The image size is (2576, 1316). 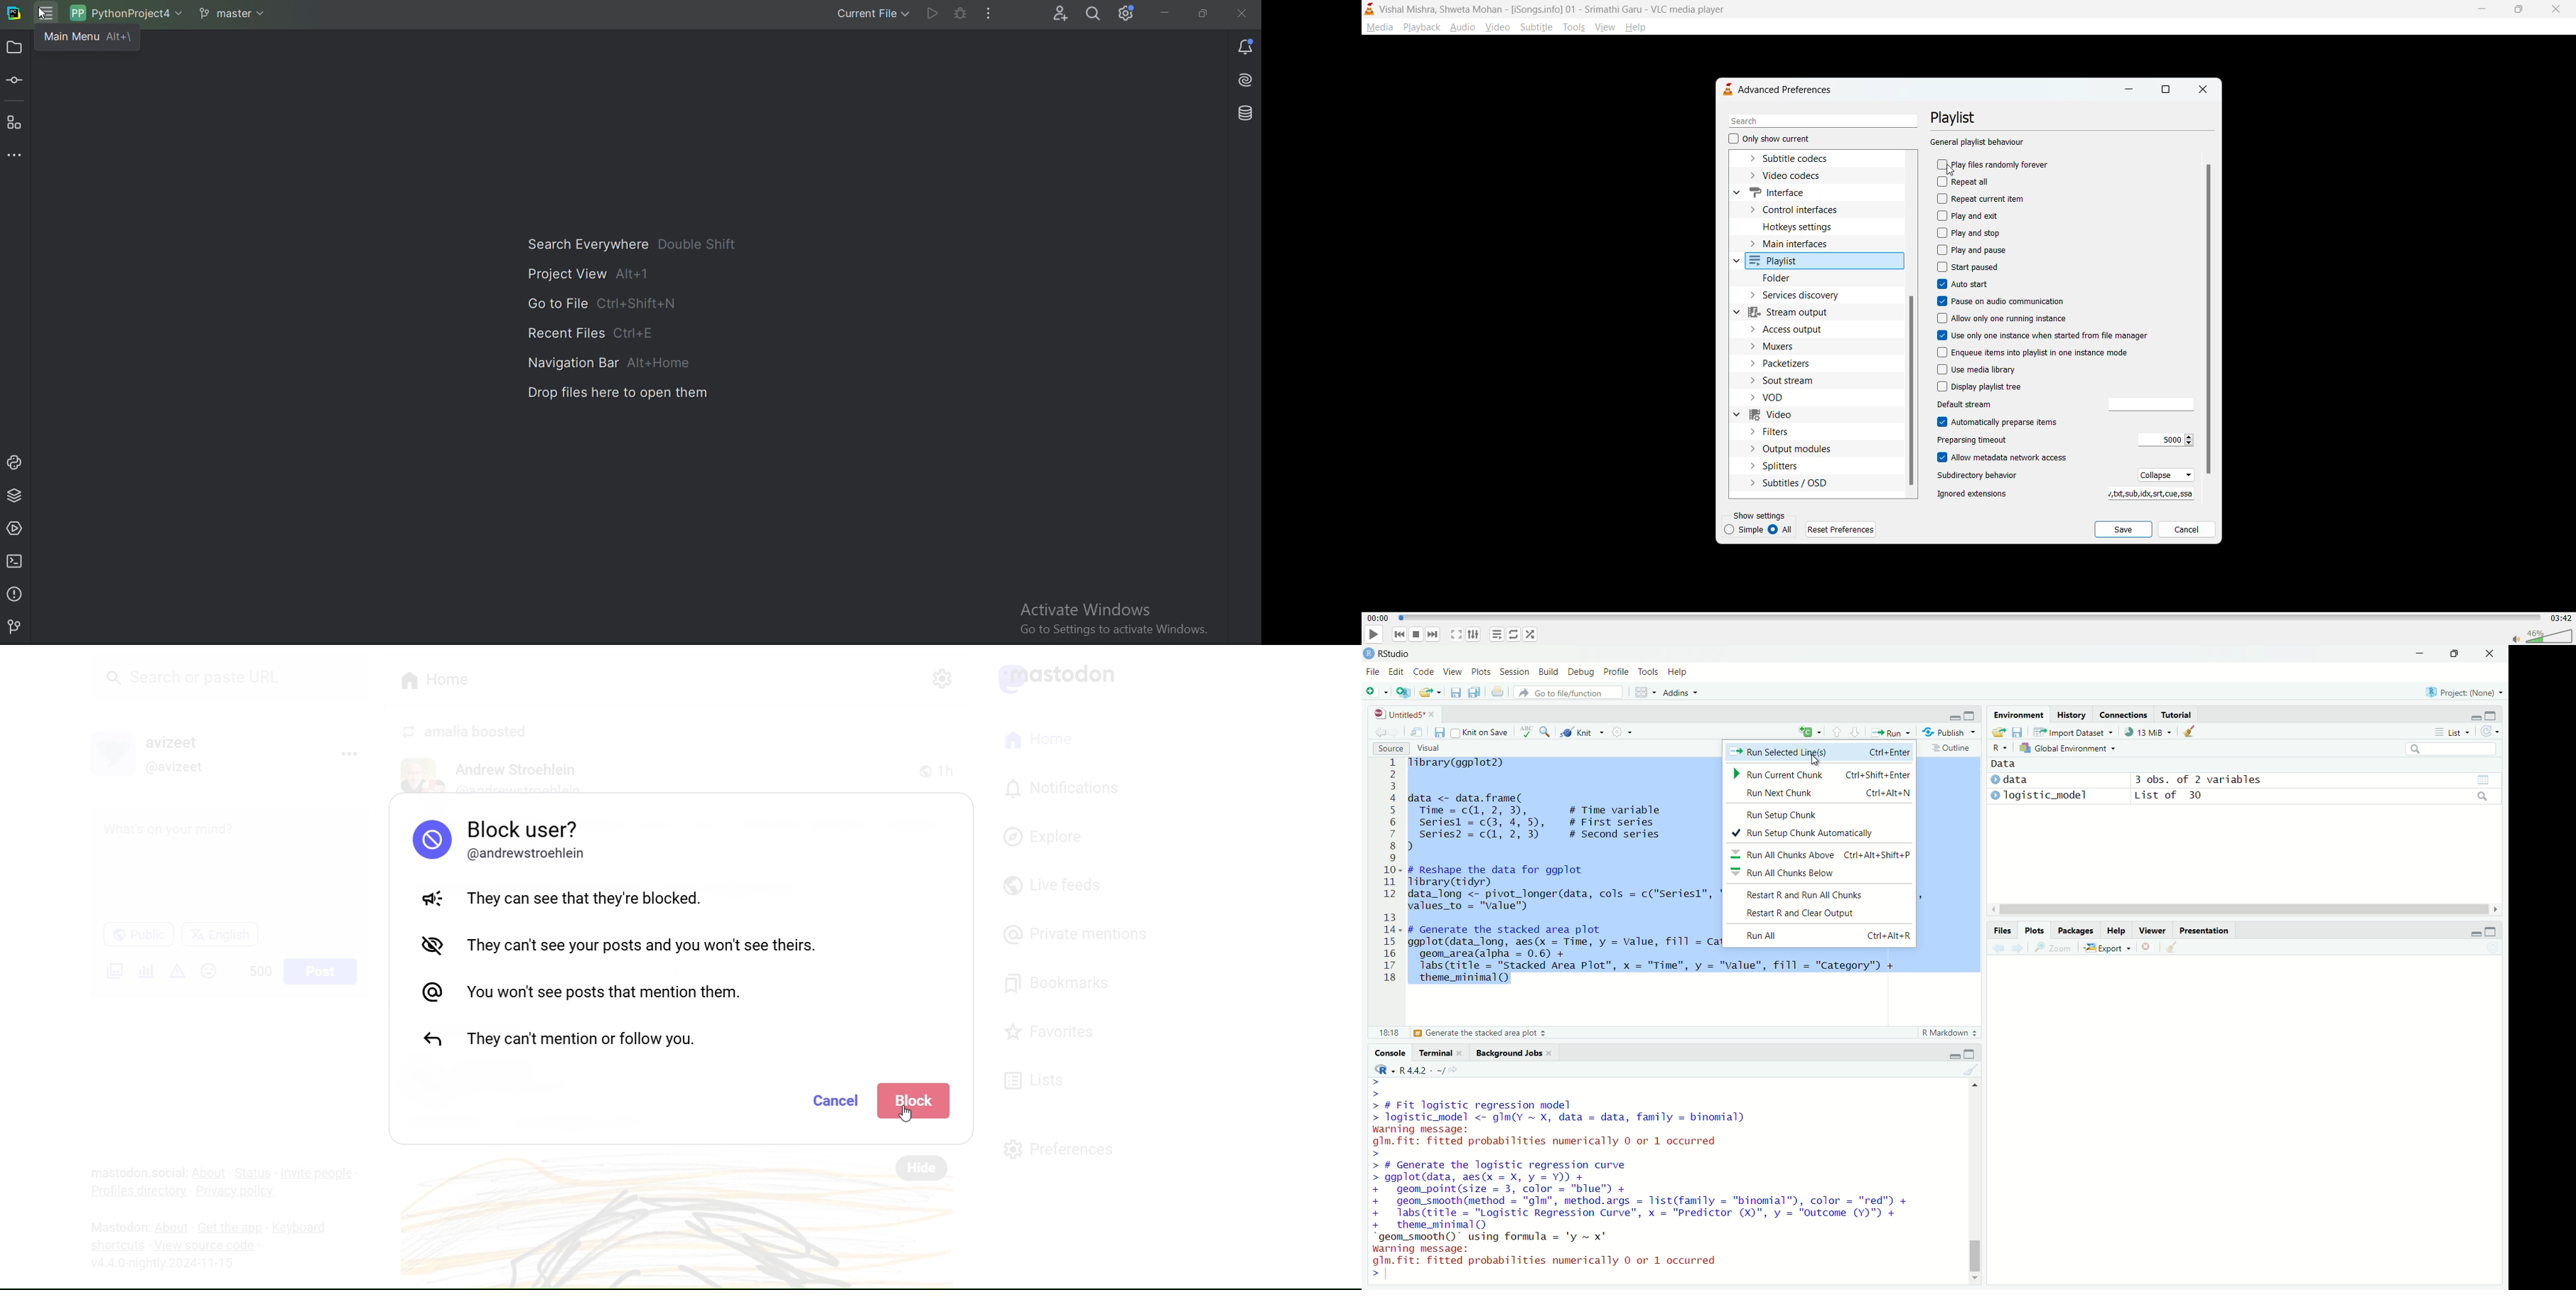 I want to click on «R442 -, so click(x=1418, y=1068).